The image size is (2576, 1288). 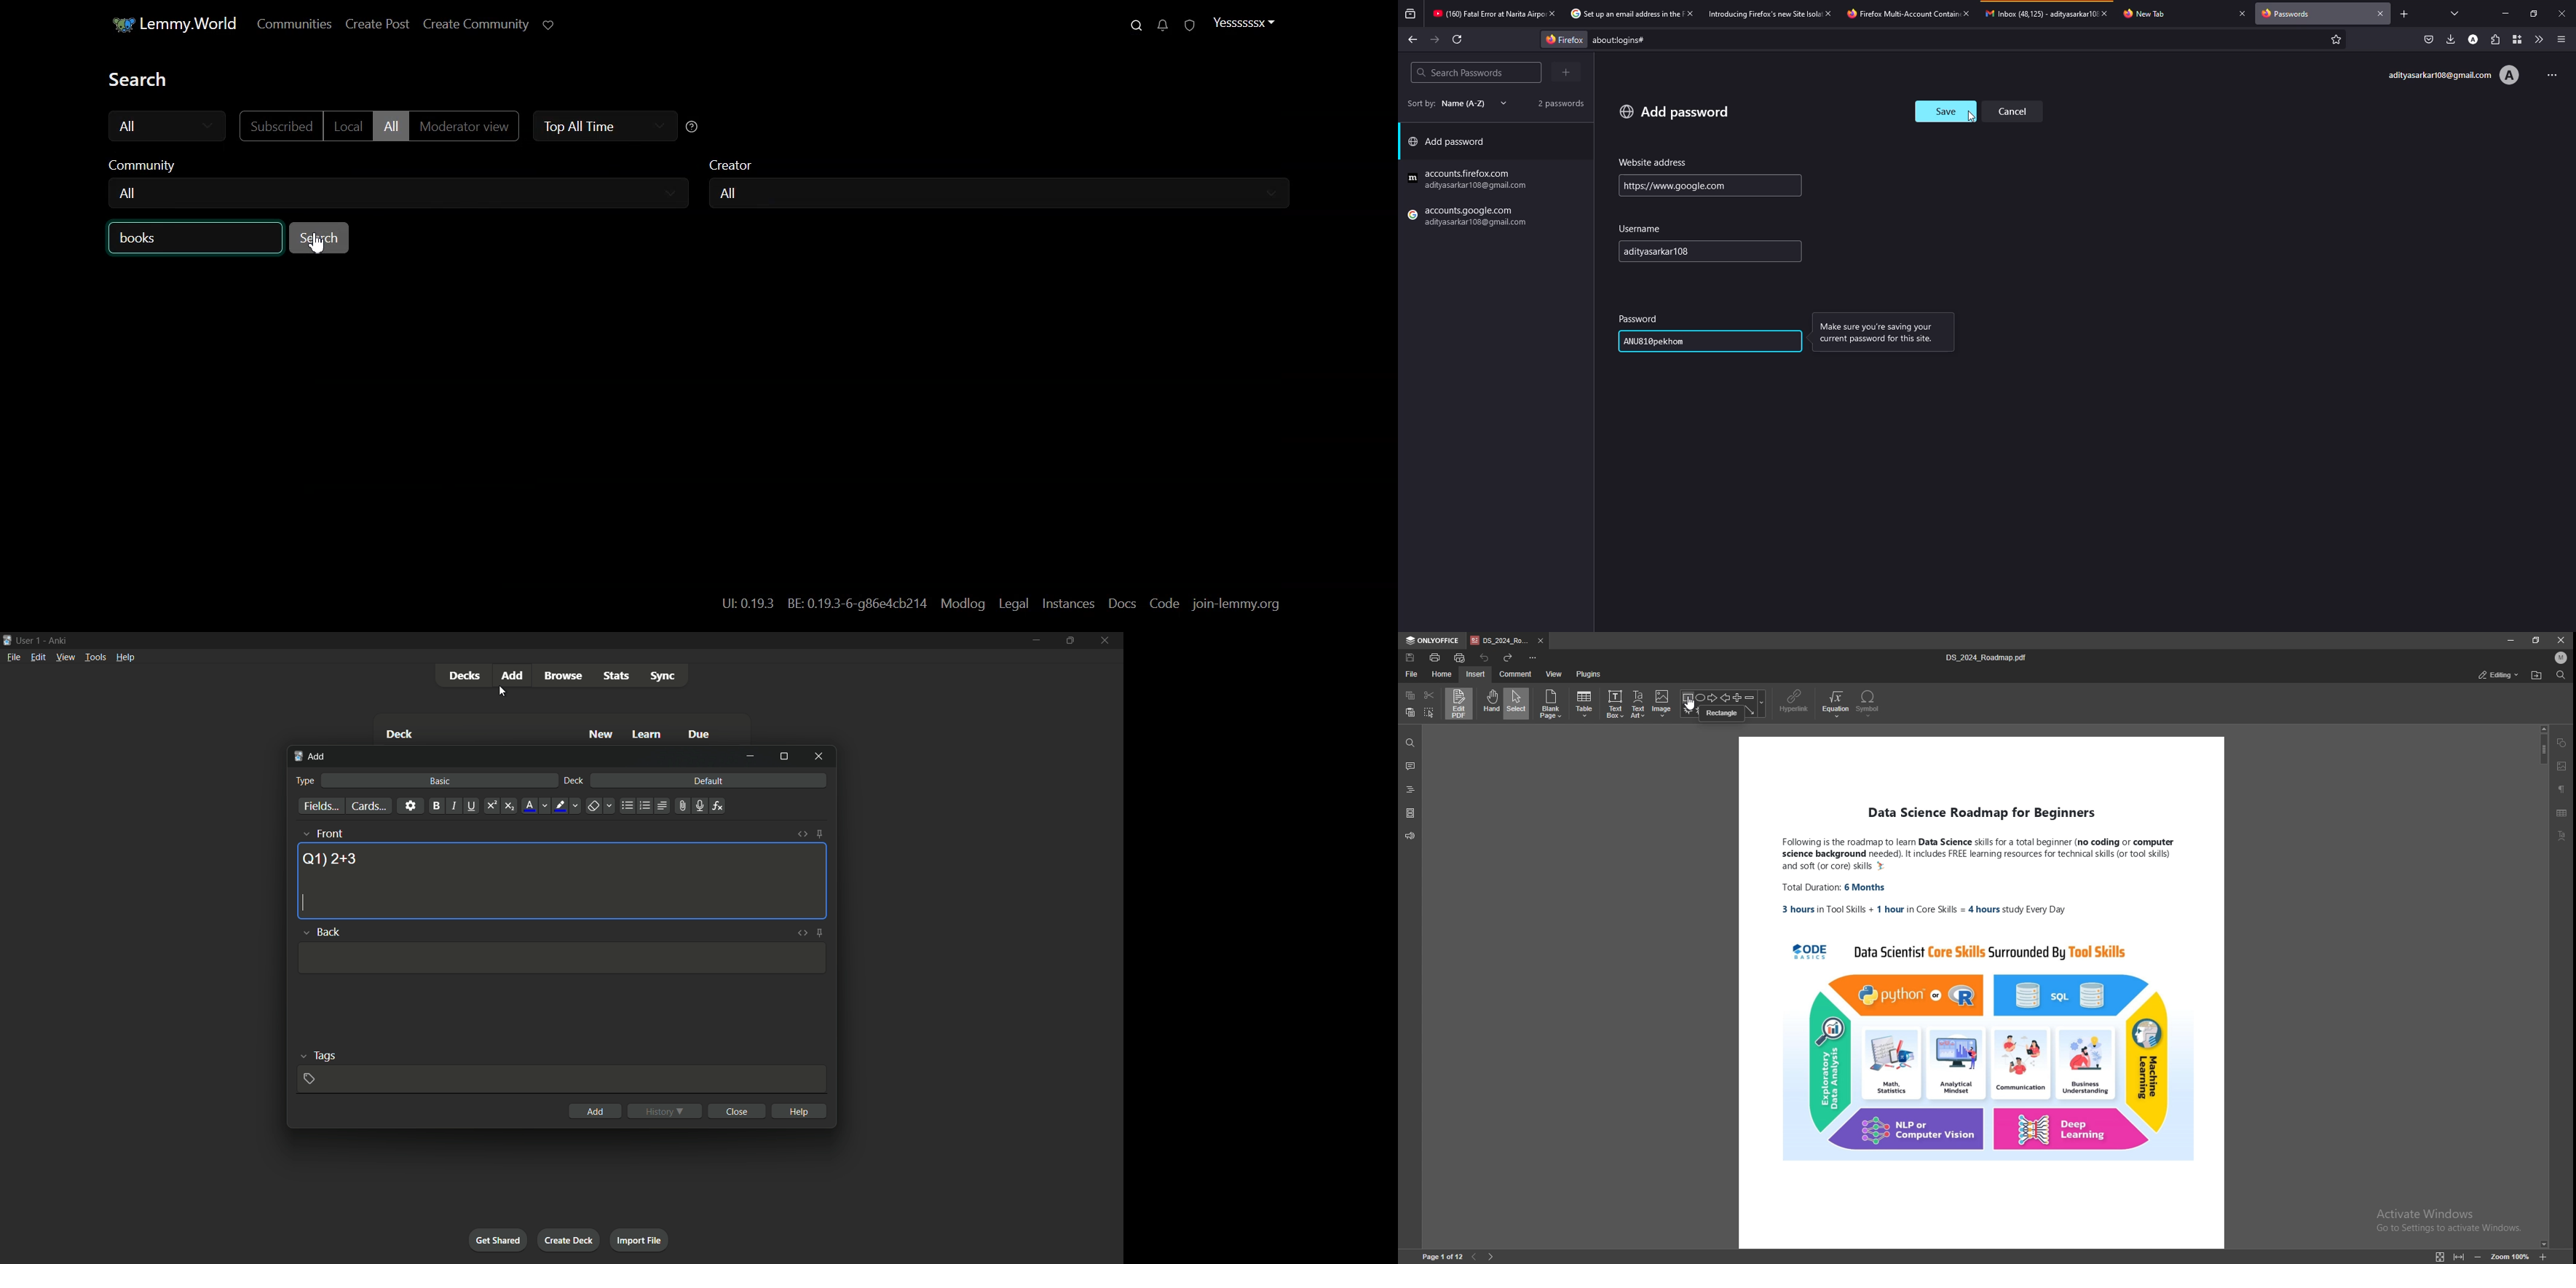 What do you see at coordinates (1067, 604) in the screenshot?
I see `Instances` at bounding box center [1067, 604].